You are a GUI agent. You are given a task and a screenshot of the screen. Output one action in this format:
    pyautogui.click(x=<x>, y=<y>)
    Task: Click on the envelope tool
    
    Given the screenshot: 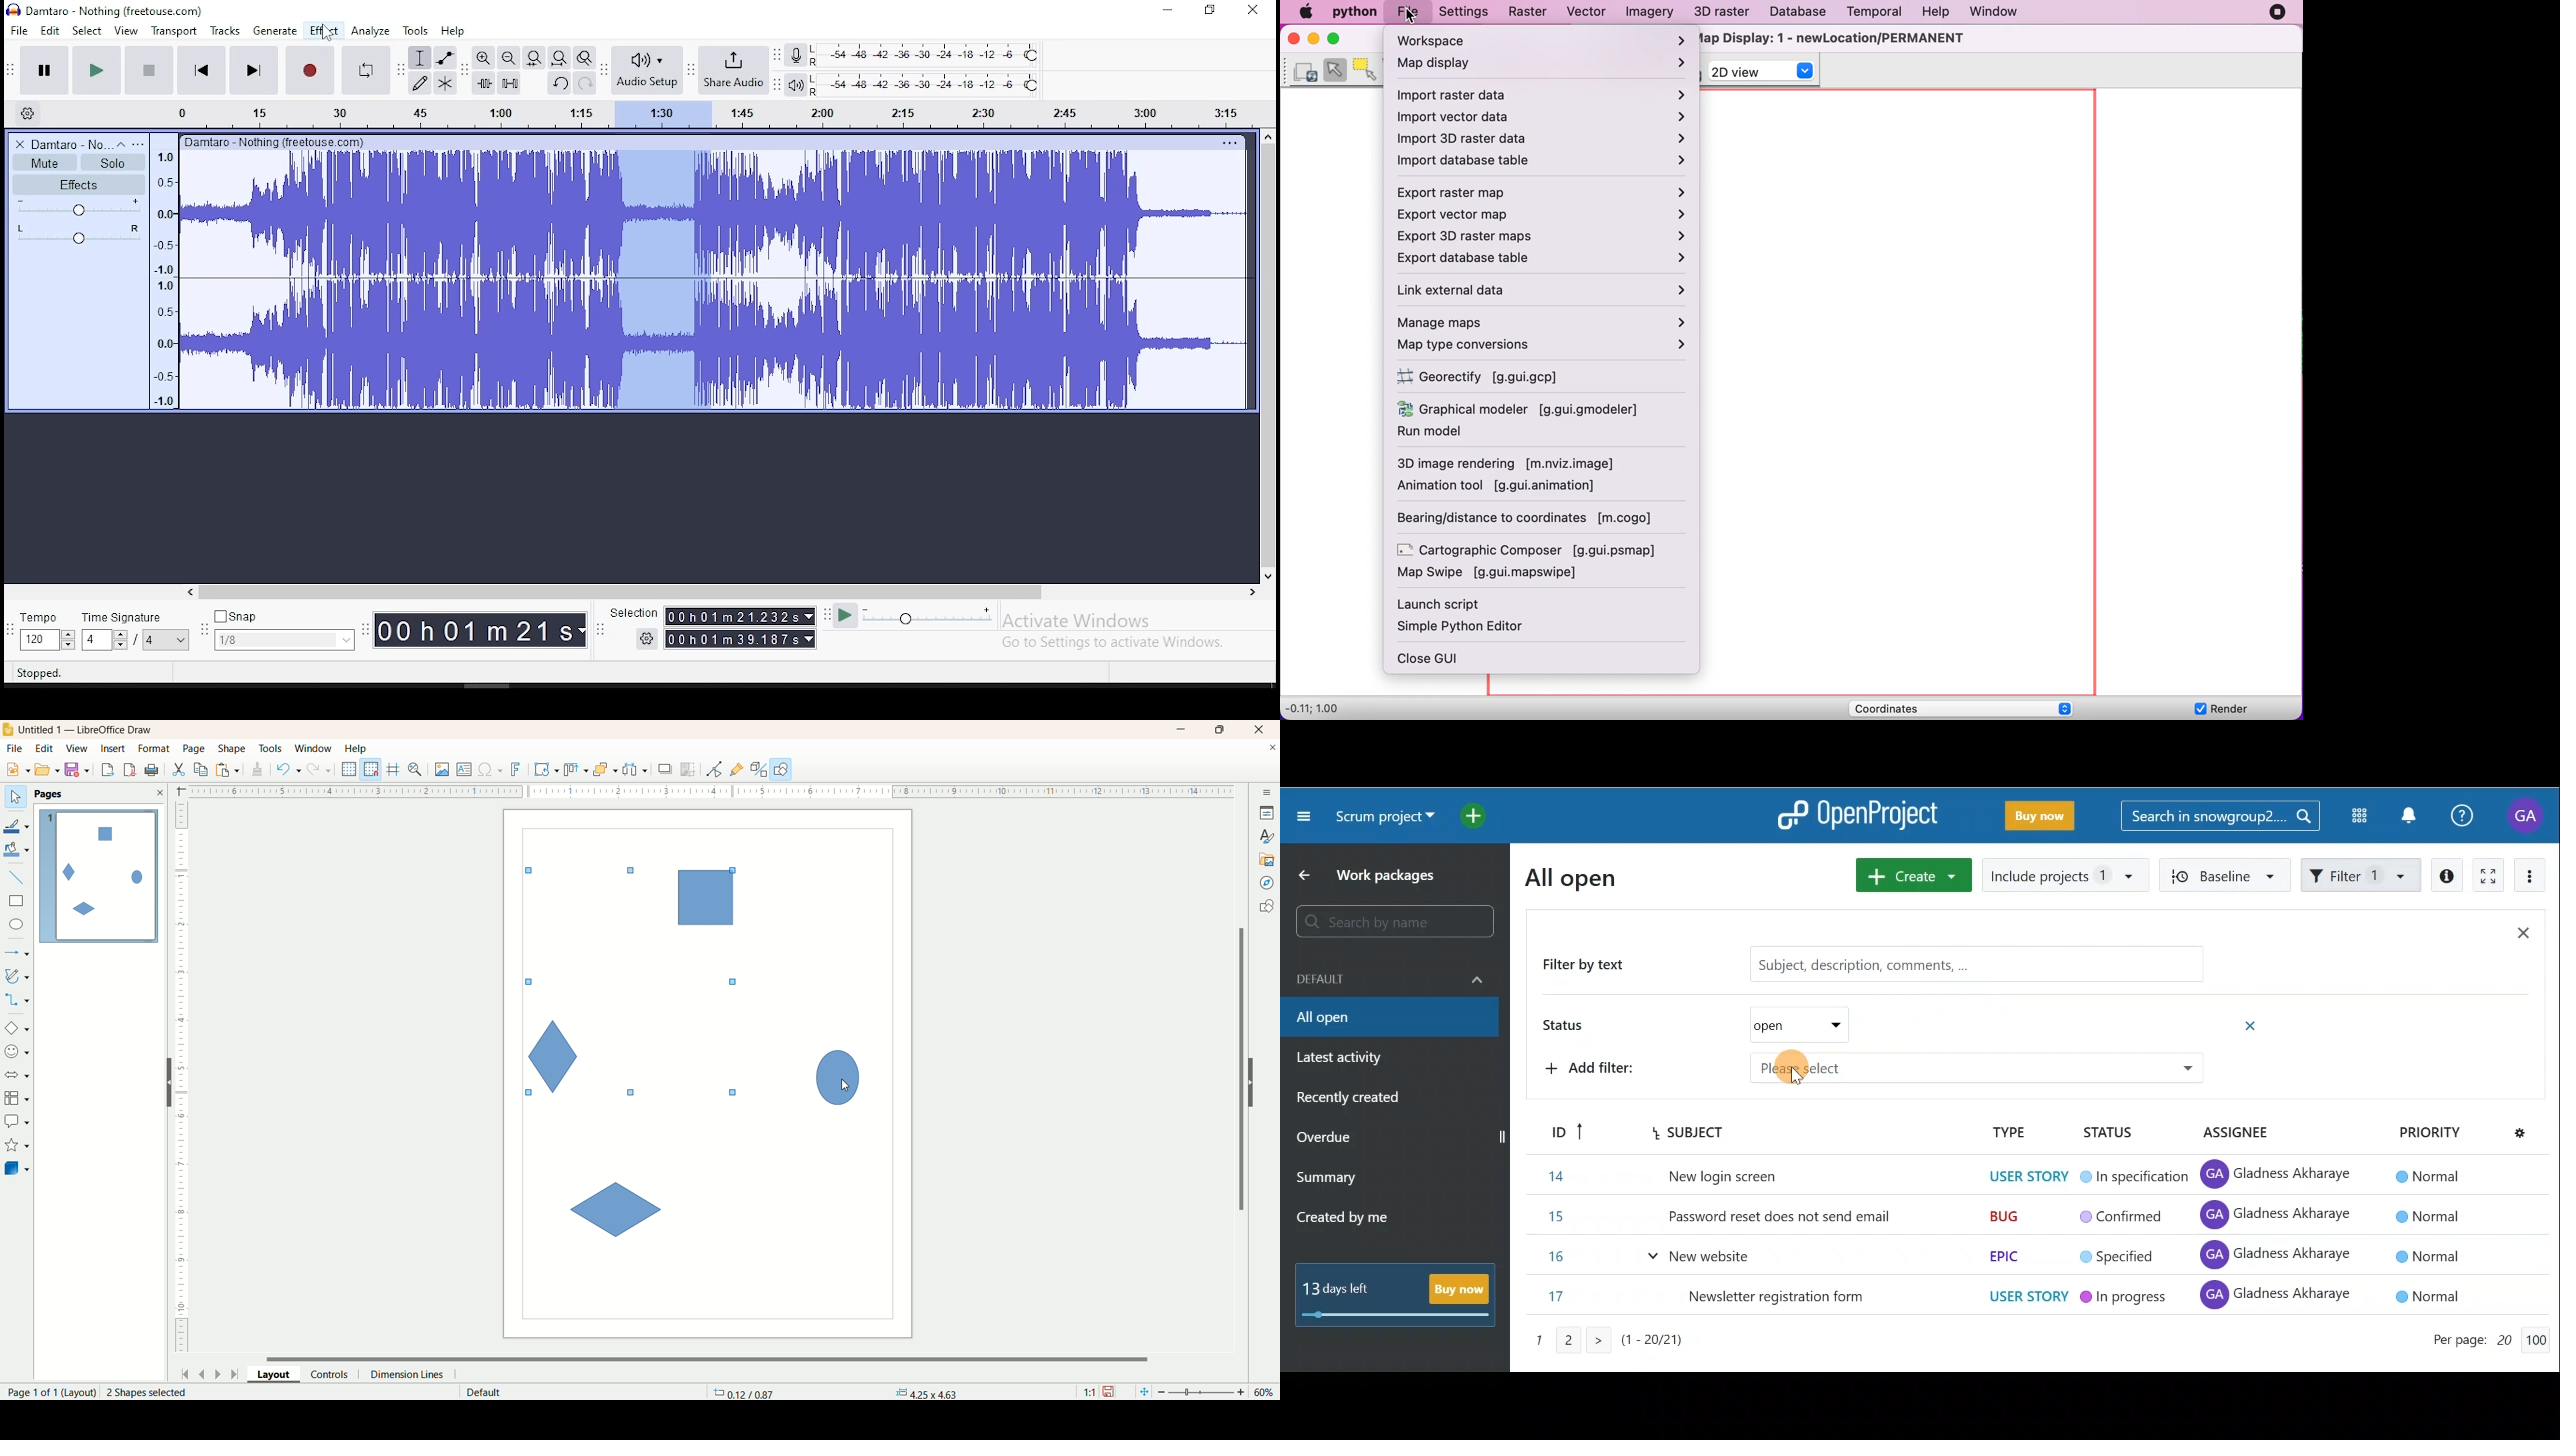 What is the action you would take?
    pyautogui.click(x=444, y=57)
    